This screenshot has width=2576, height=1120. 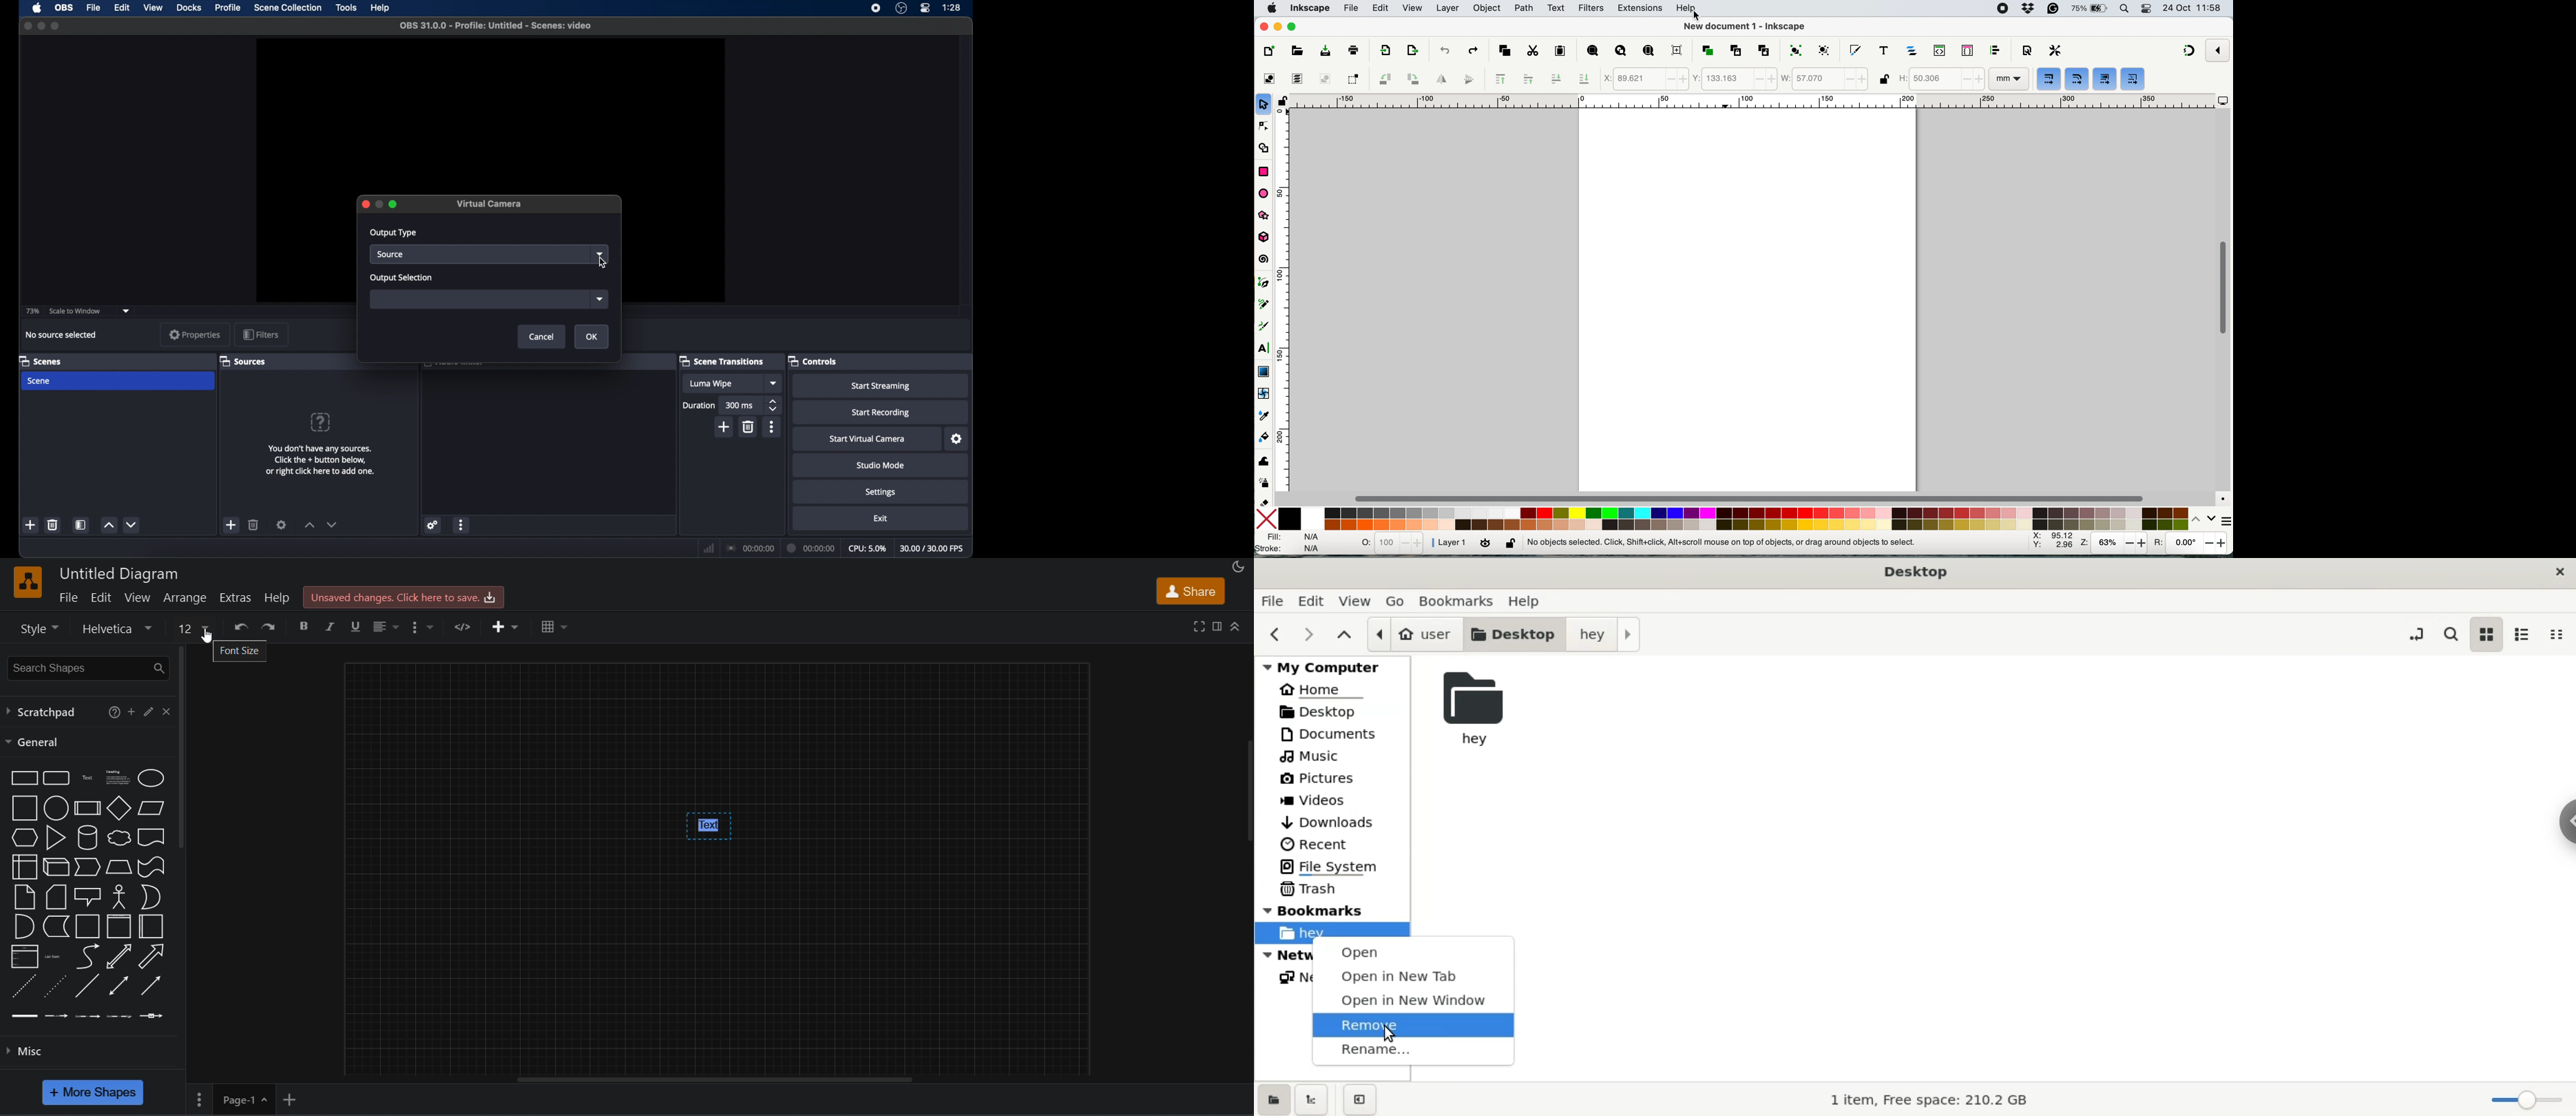 What do you see at coordinates (88, 867) in the screenshot?
I see `Step` at bounding box center [88, 867].